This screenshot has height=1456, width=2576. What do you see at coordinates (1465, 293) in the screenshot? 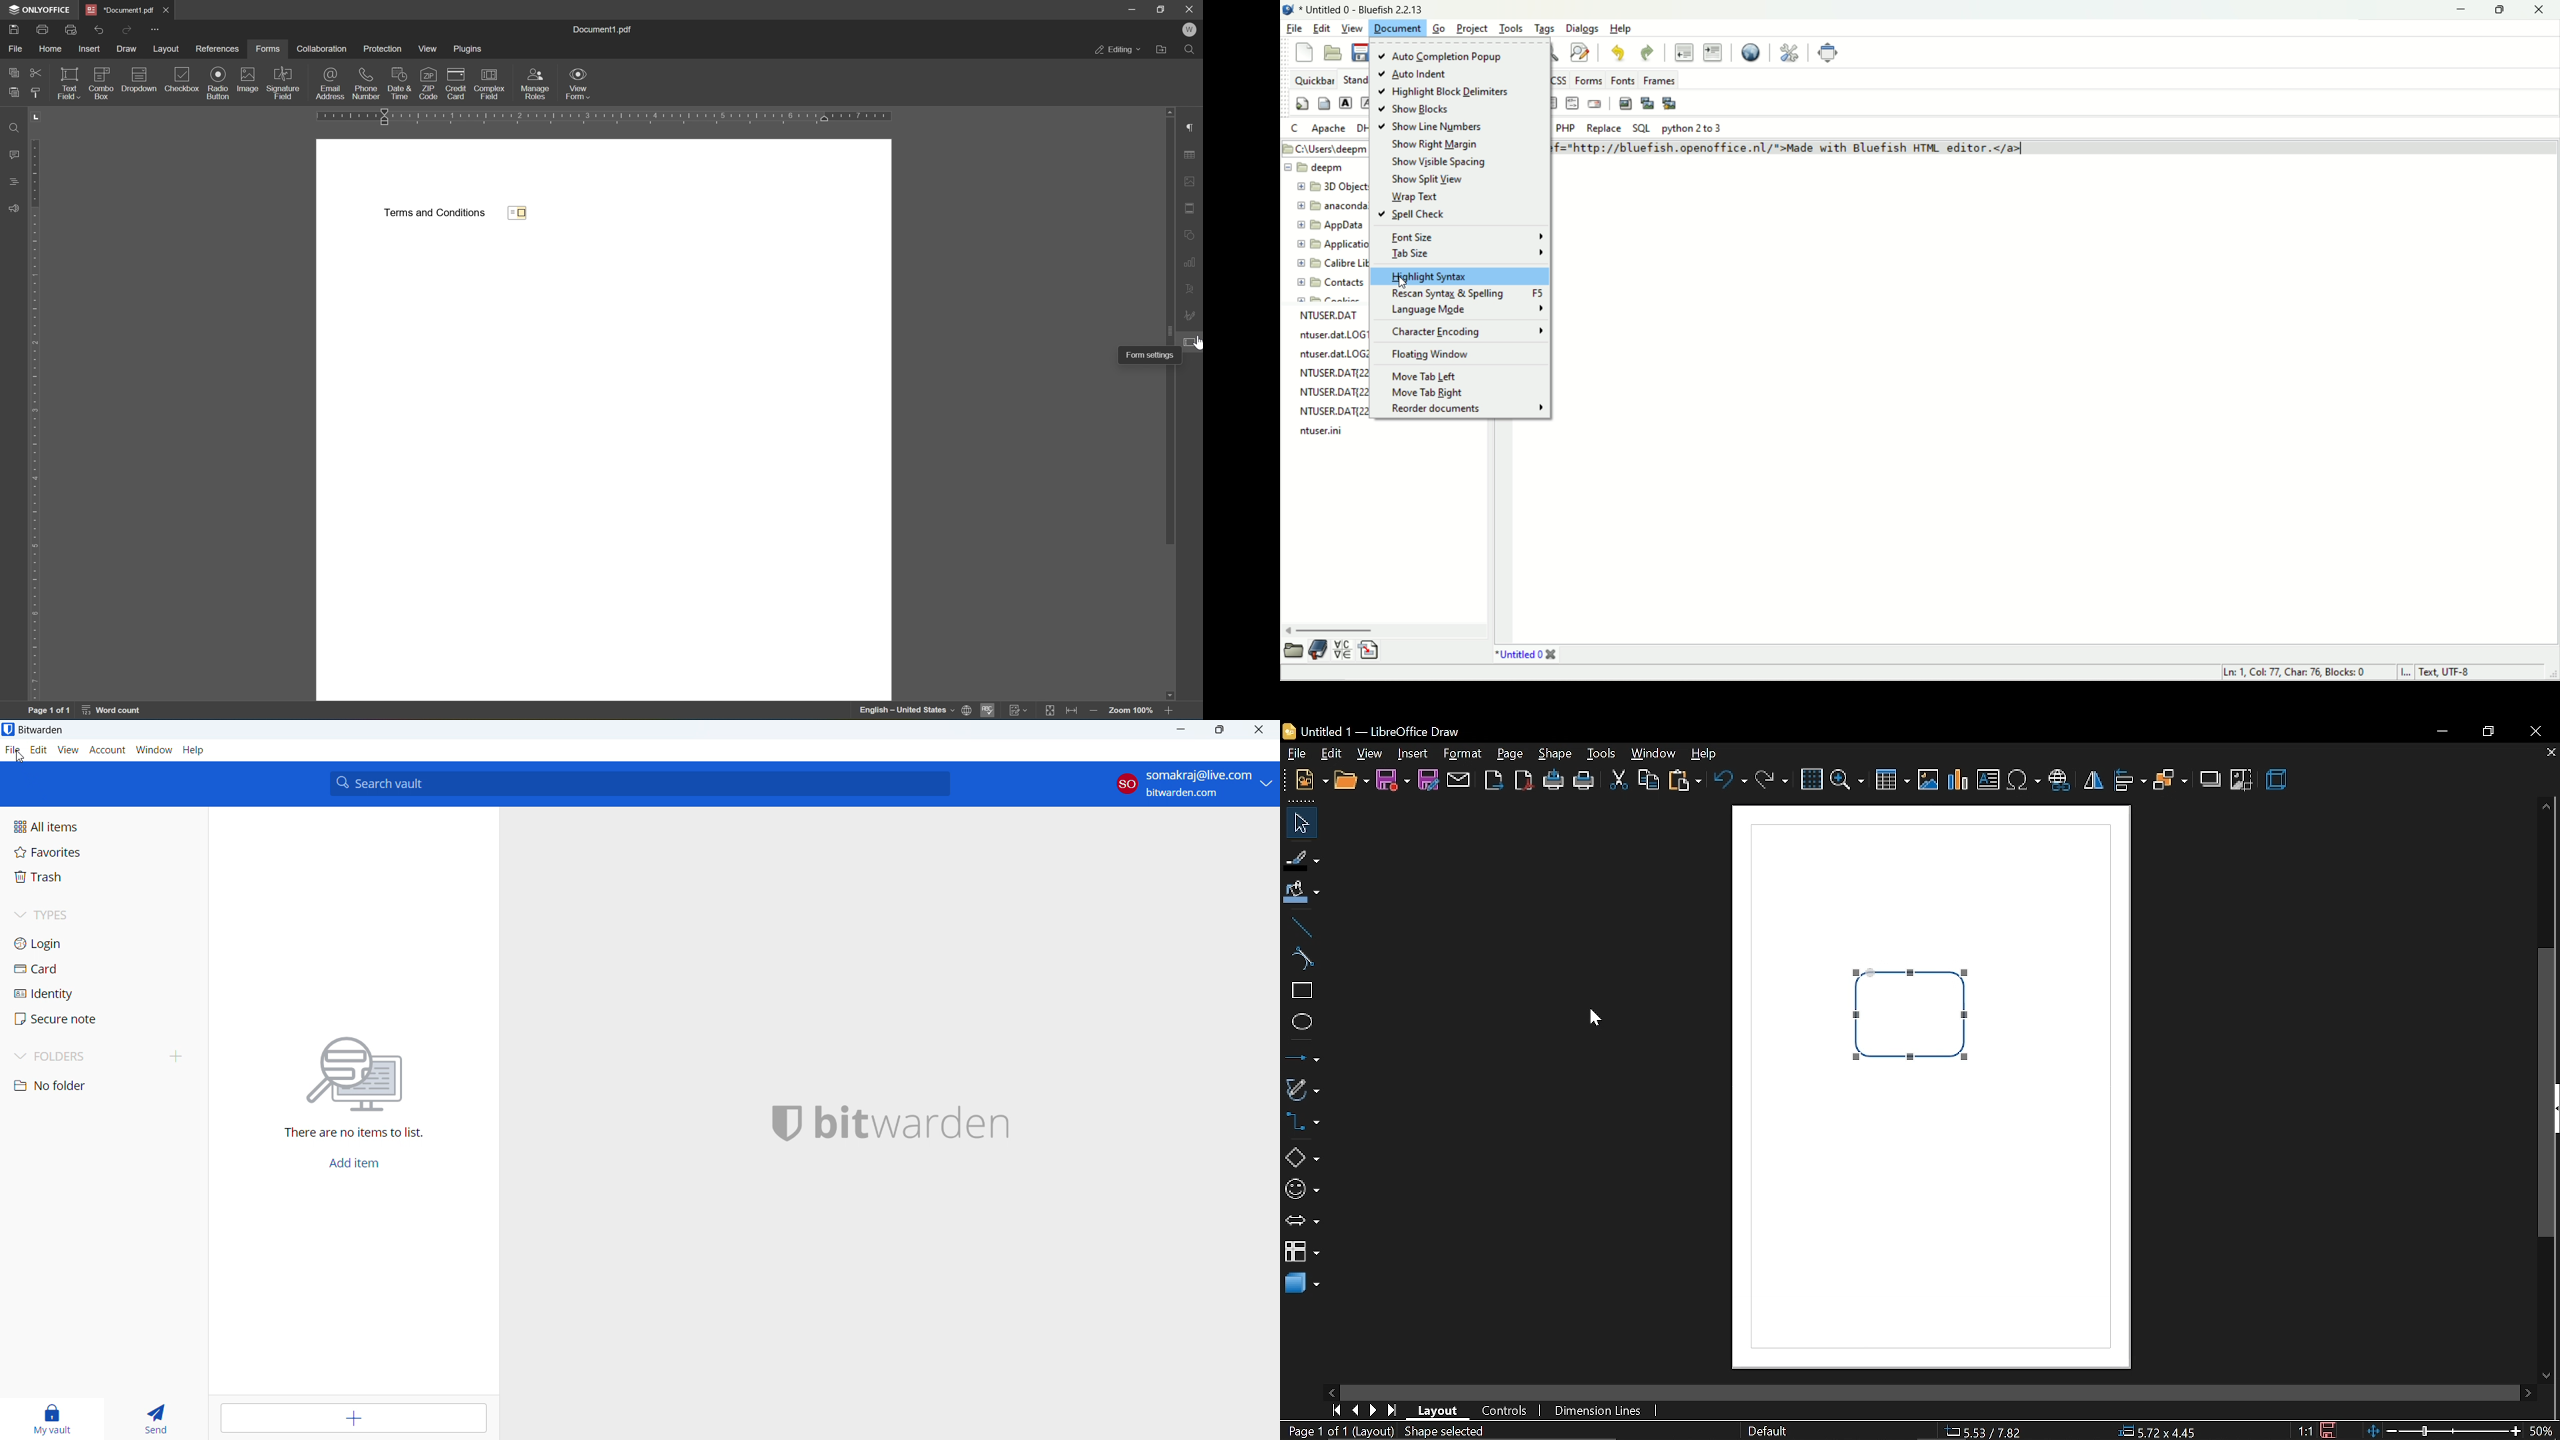
I see `rescan syntax and spelling` at bounding box center [1465, 293].